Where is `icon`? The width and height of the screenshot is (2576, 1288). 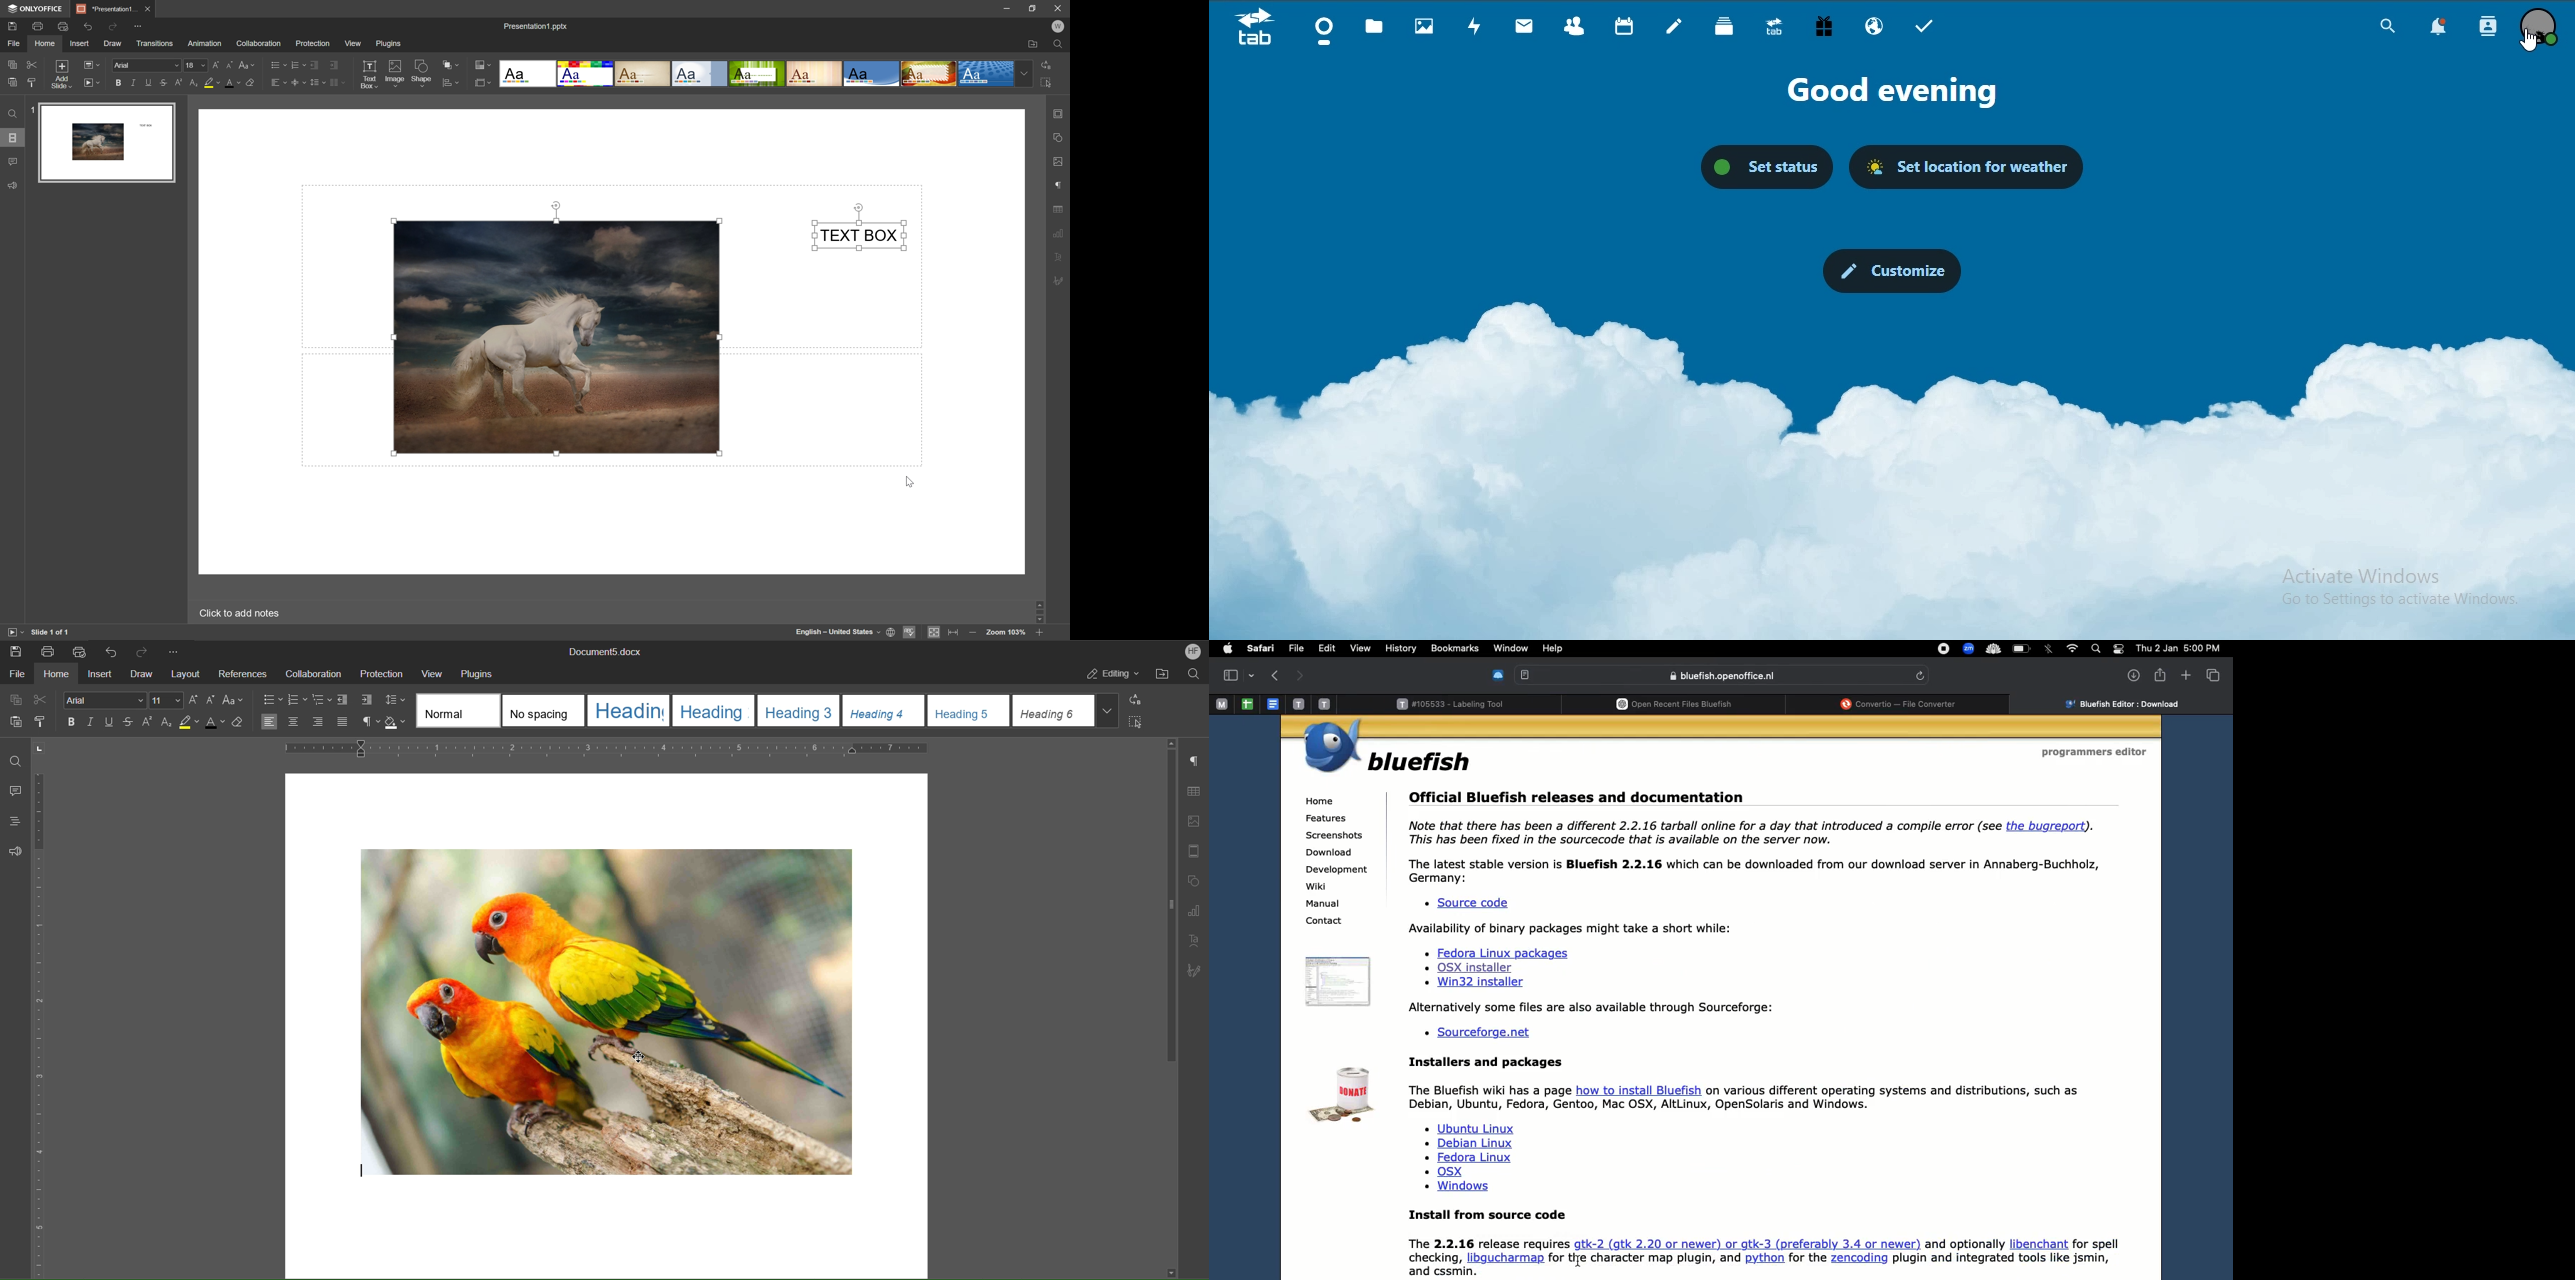
icon is located at coordinates (1254, 27).